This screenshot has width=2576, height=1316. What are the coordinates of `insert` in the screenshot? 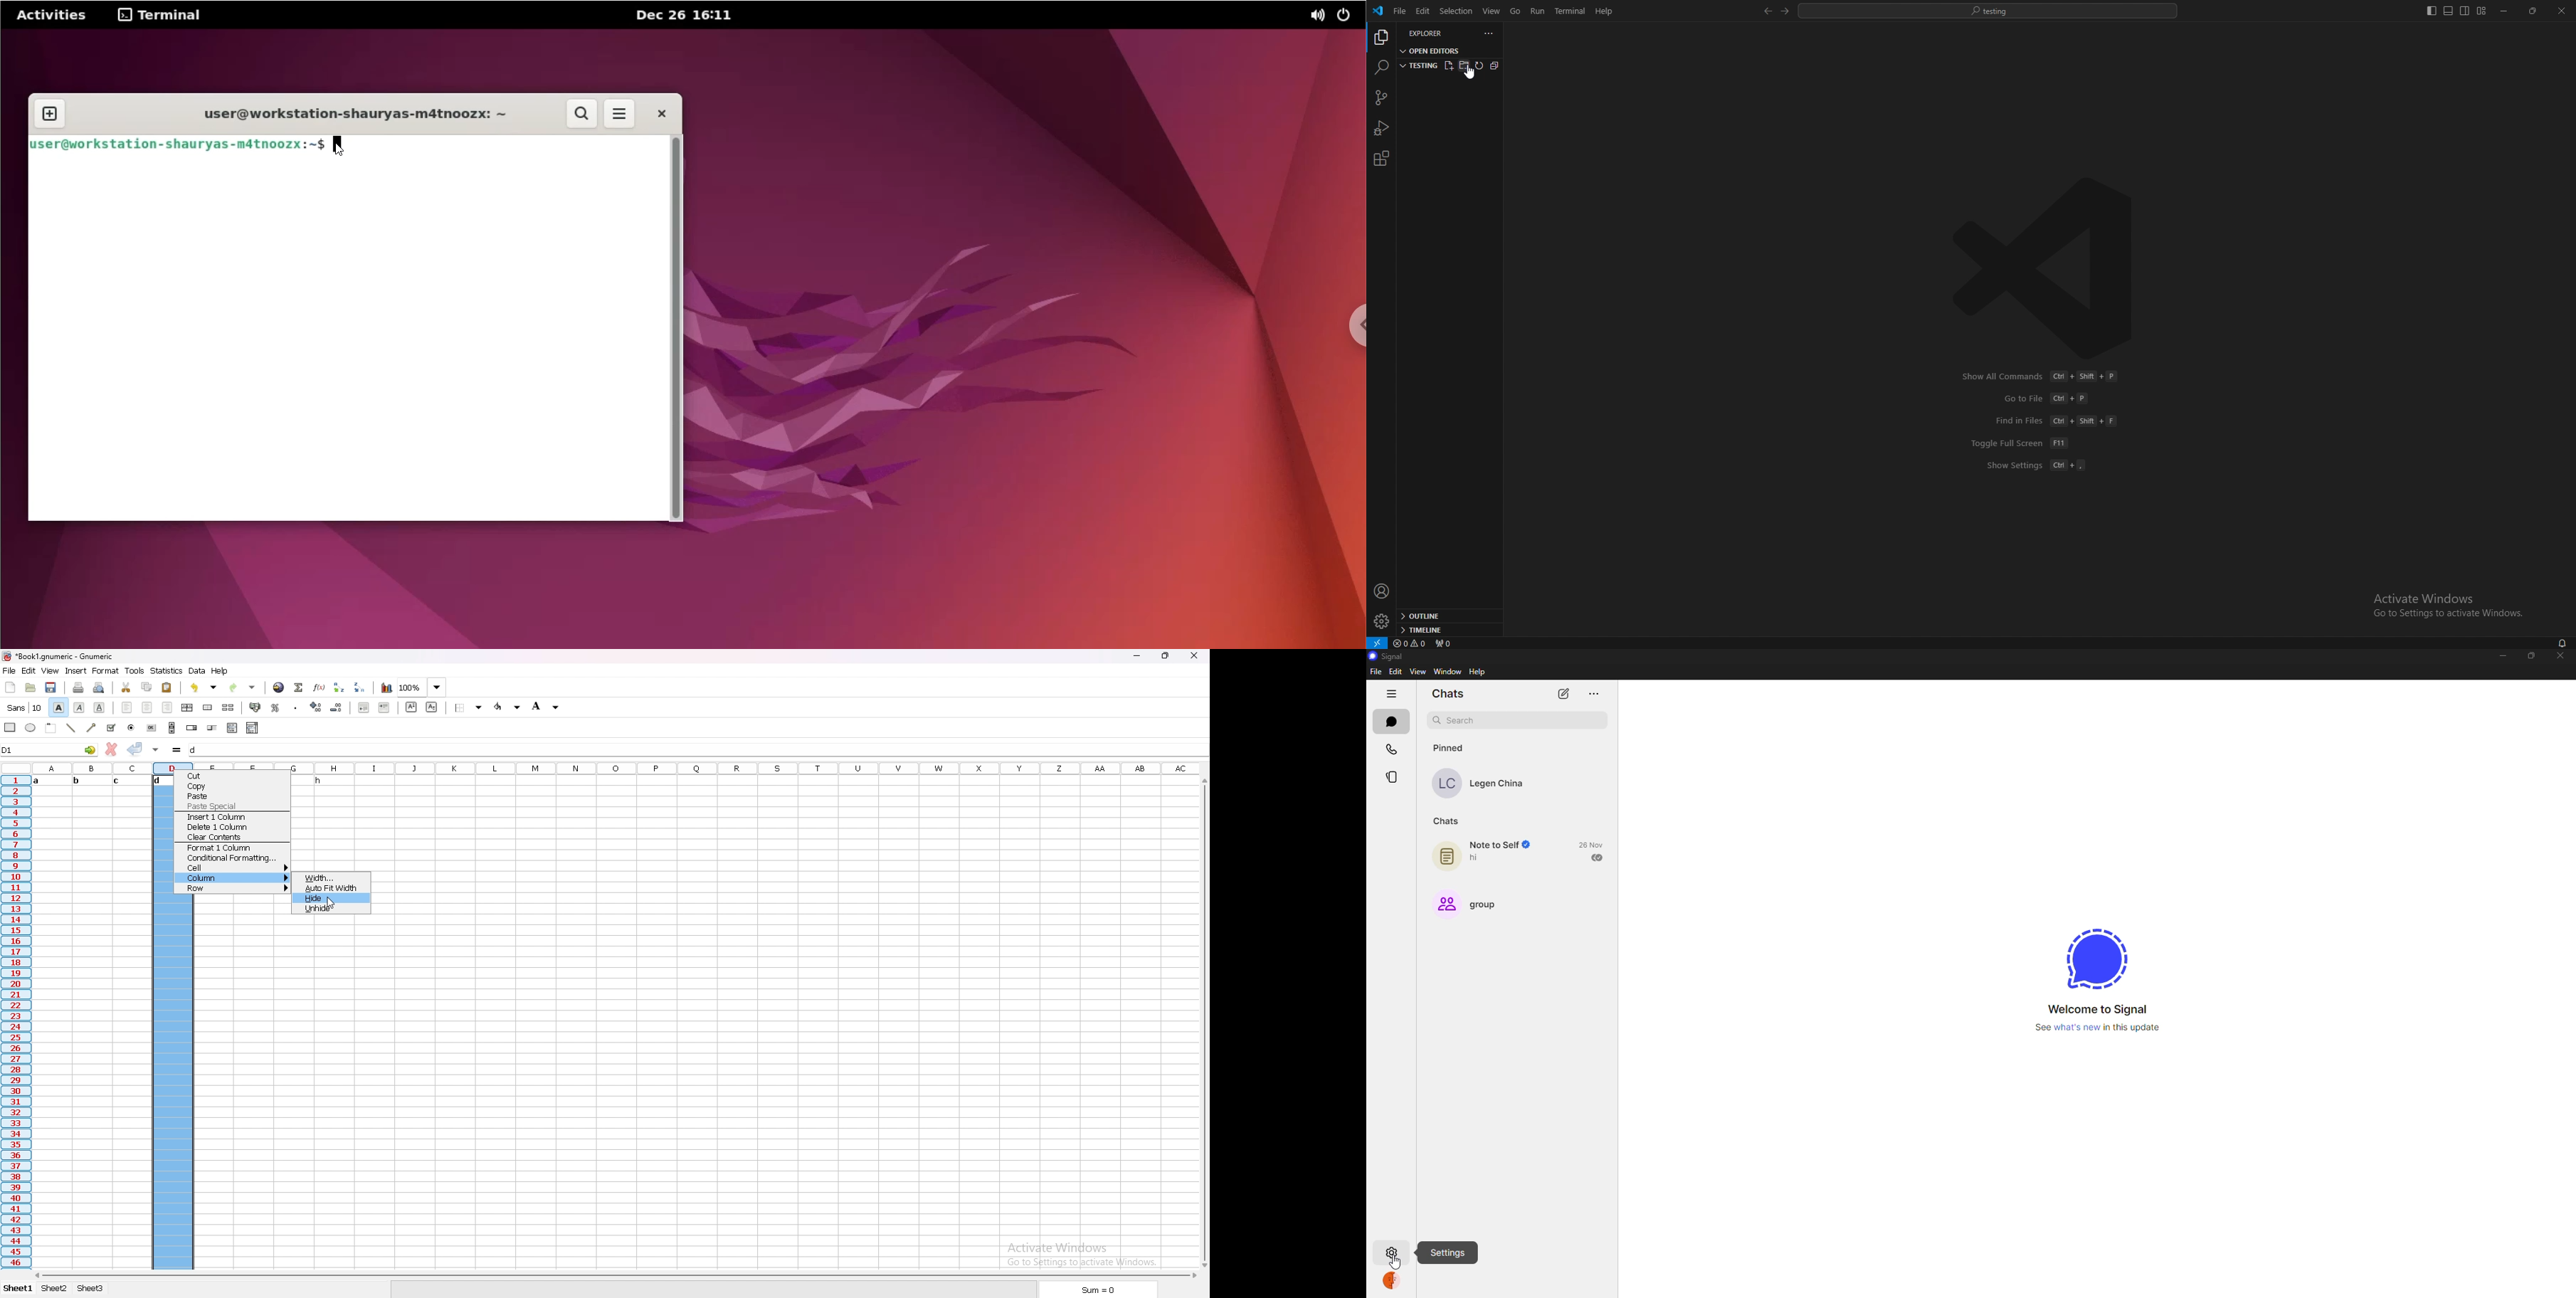 It's located at (76, 670).